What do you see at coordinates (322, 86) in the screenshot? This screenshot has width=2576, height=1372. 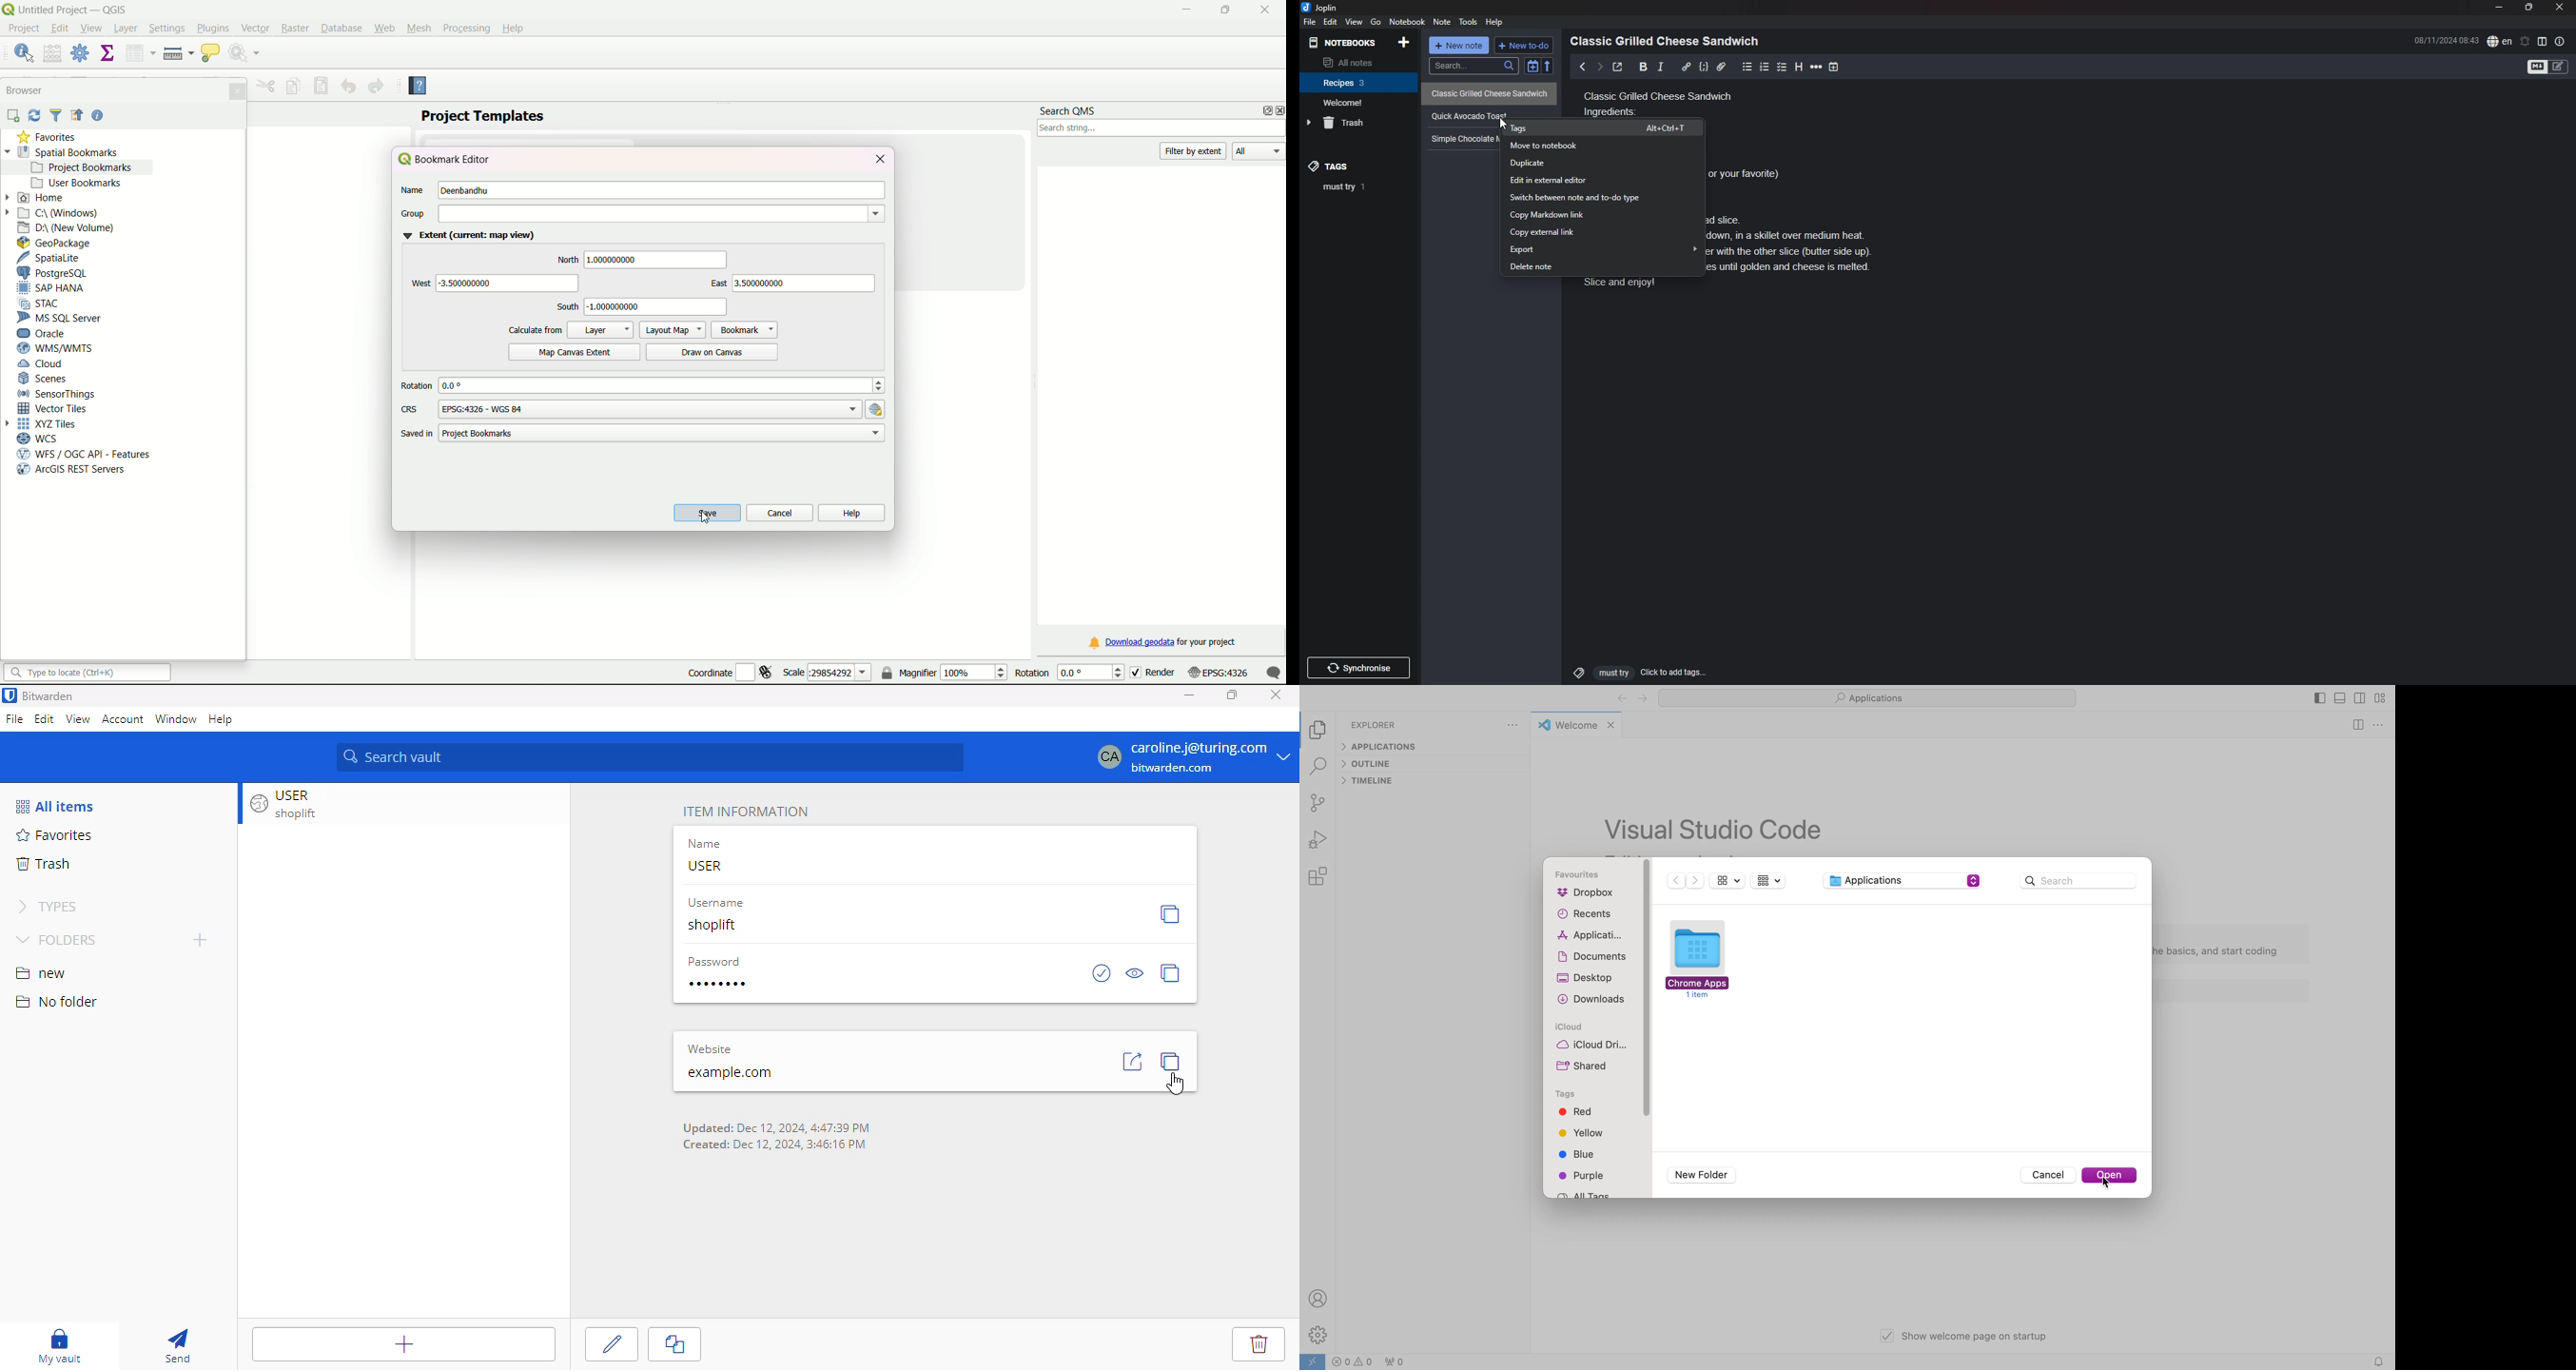 I see `Save features` at bounding box center [322, 86].